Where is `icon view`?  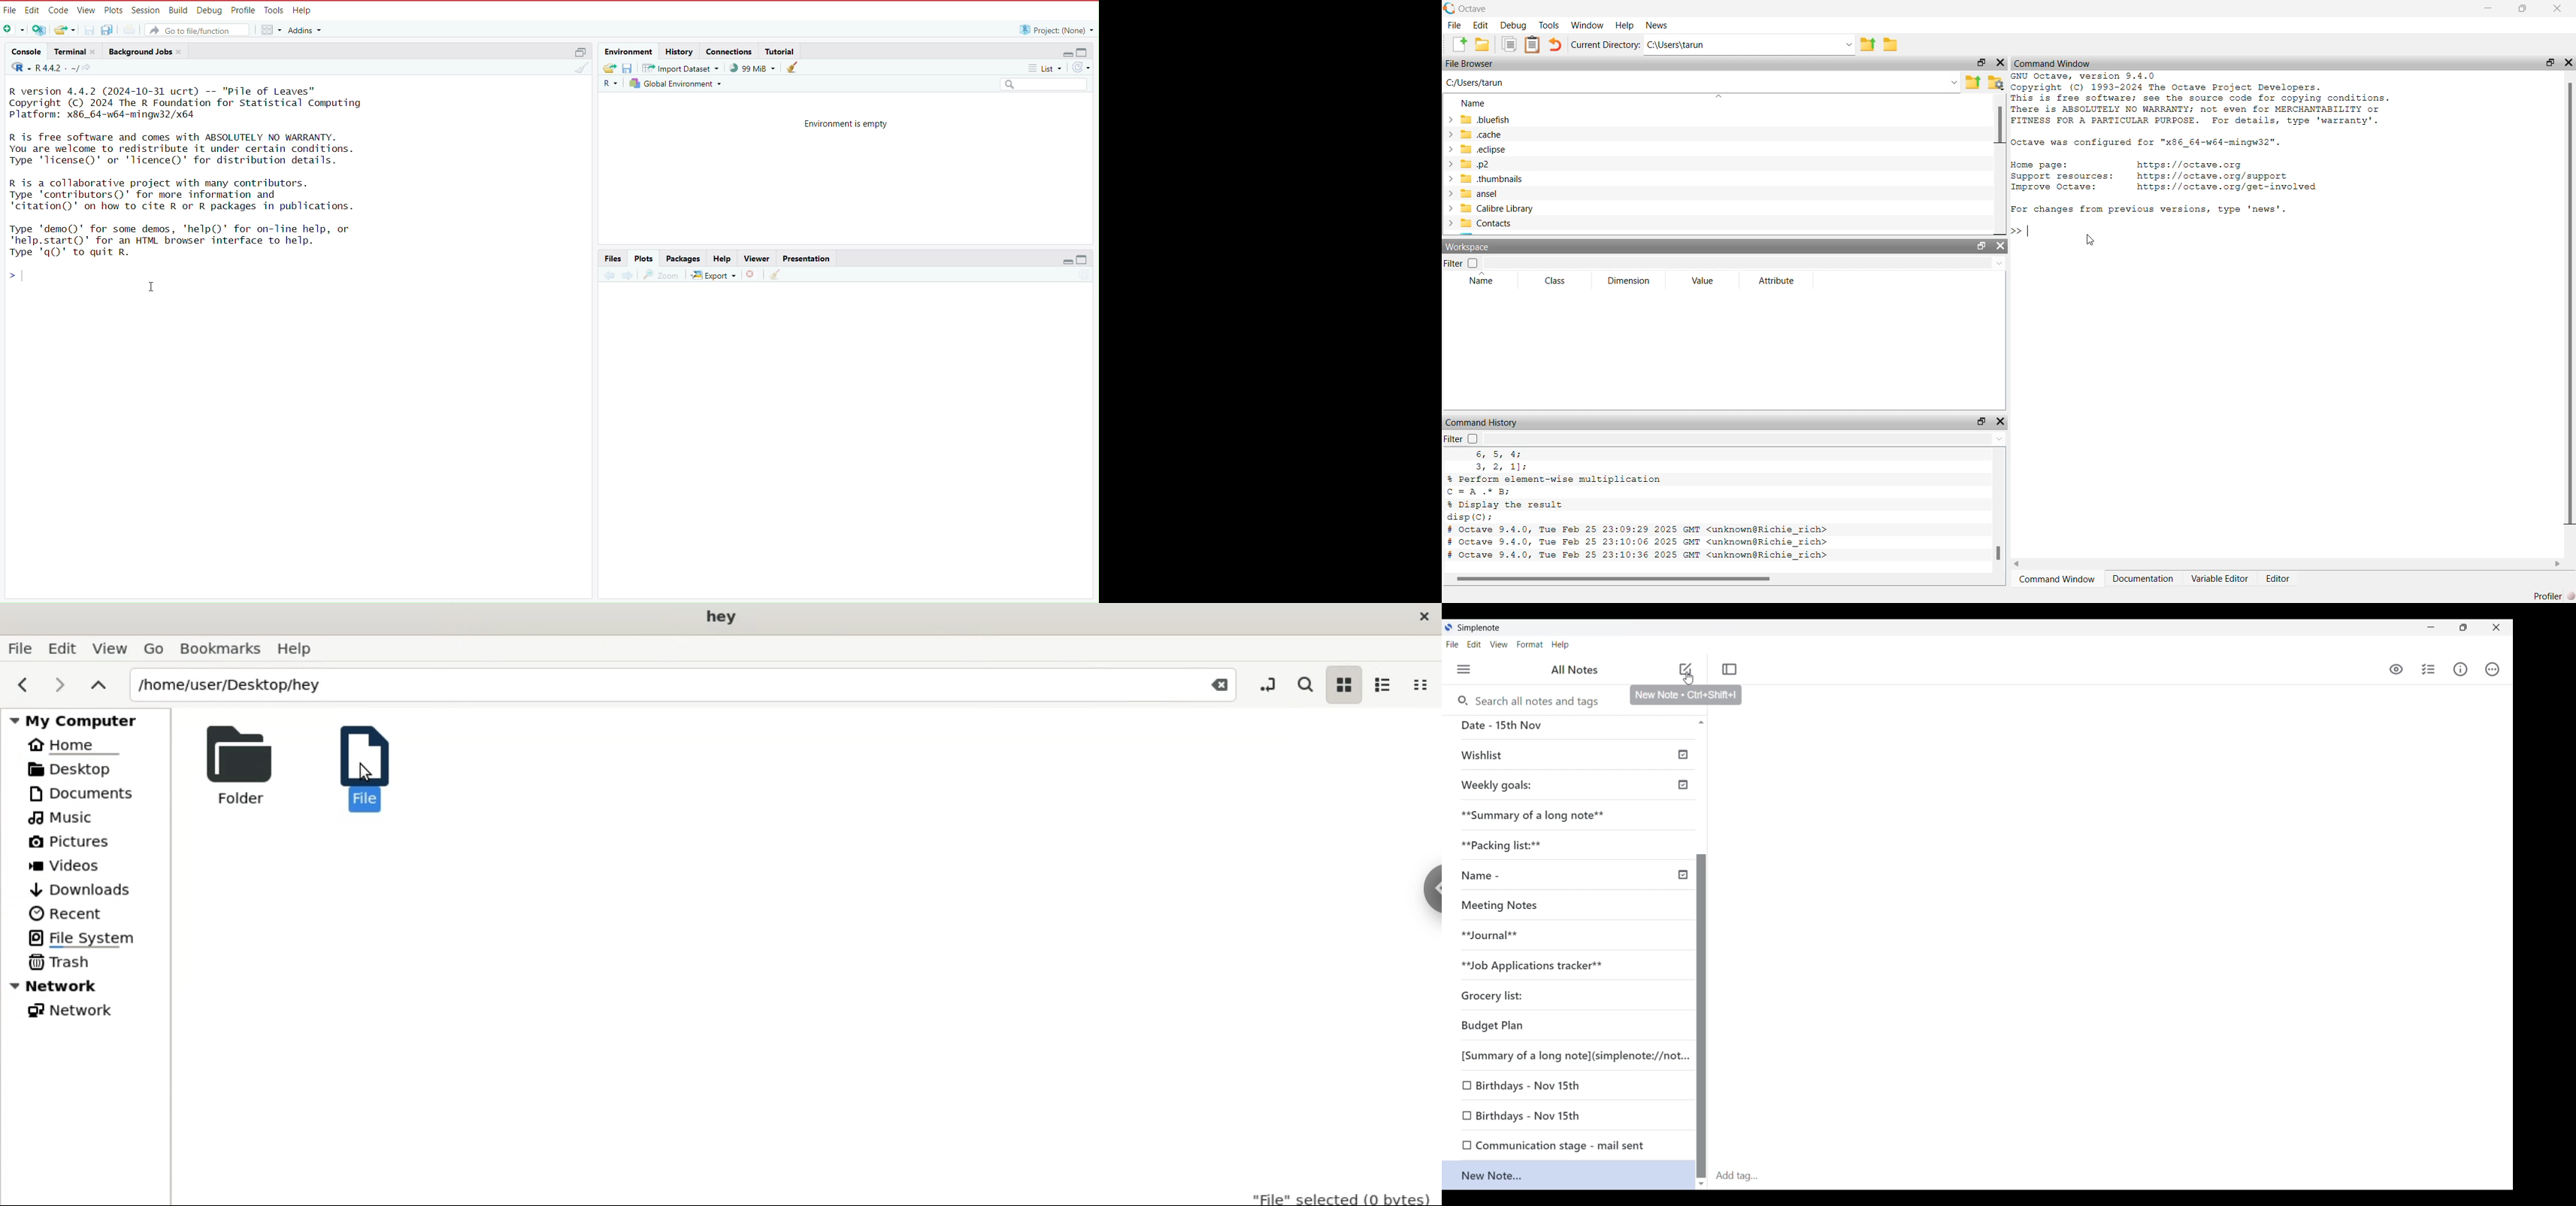
icon view is located at coordinates (1343, 686).